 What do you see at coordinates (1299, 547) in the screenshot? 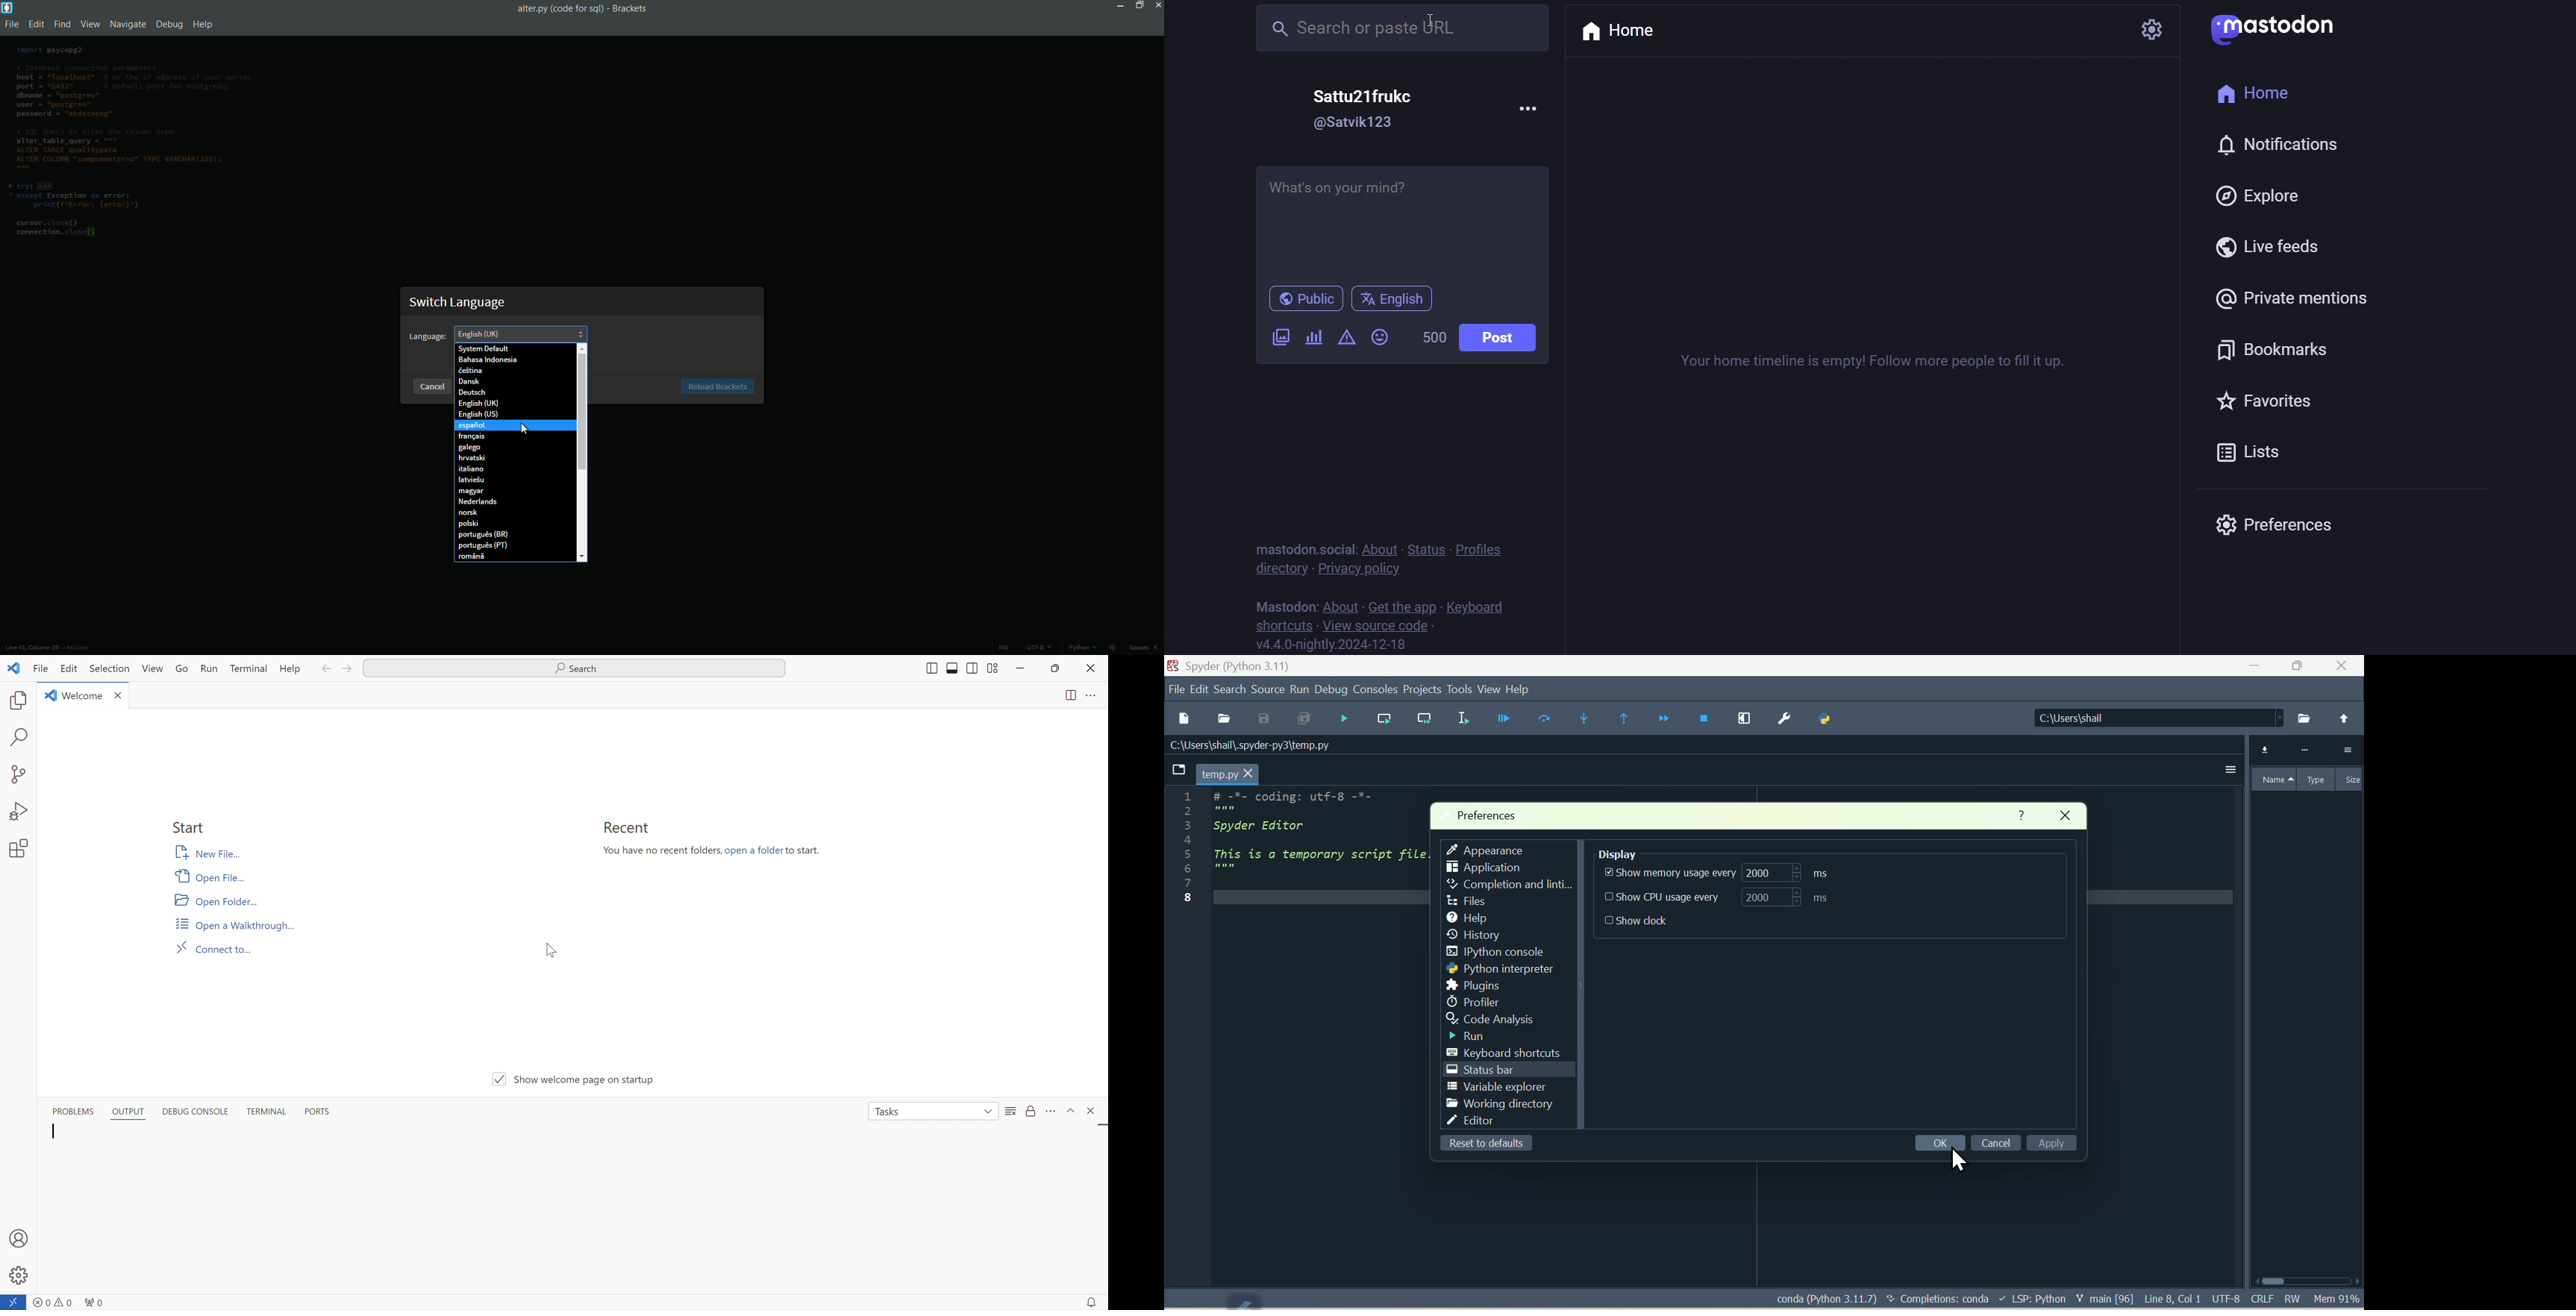
I see `mastodon social` at bounding box center [1299, 547].